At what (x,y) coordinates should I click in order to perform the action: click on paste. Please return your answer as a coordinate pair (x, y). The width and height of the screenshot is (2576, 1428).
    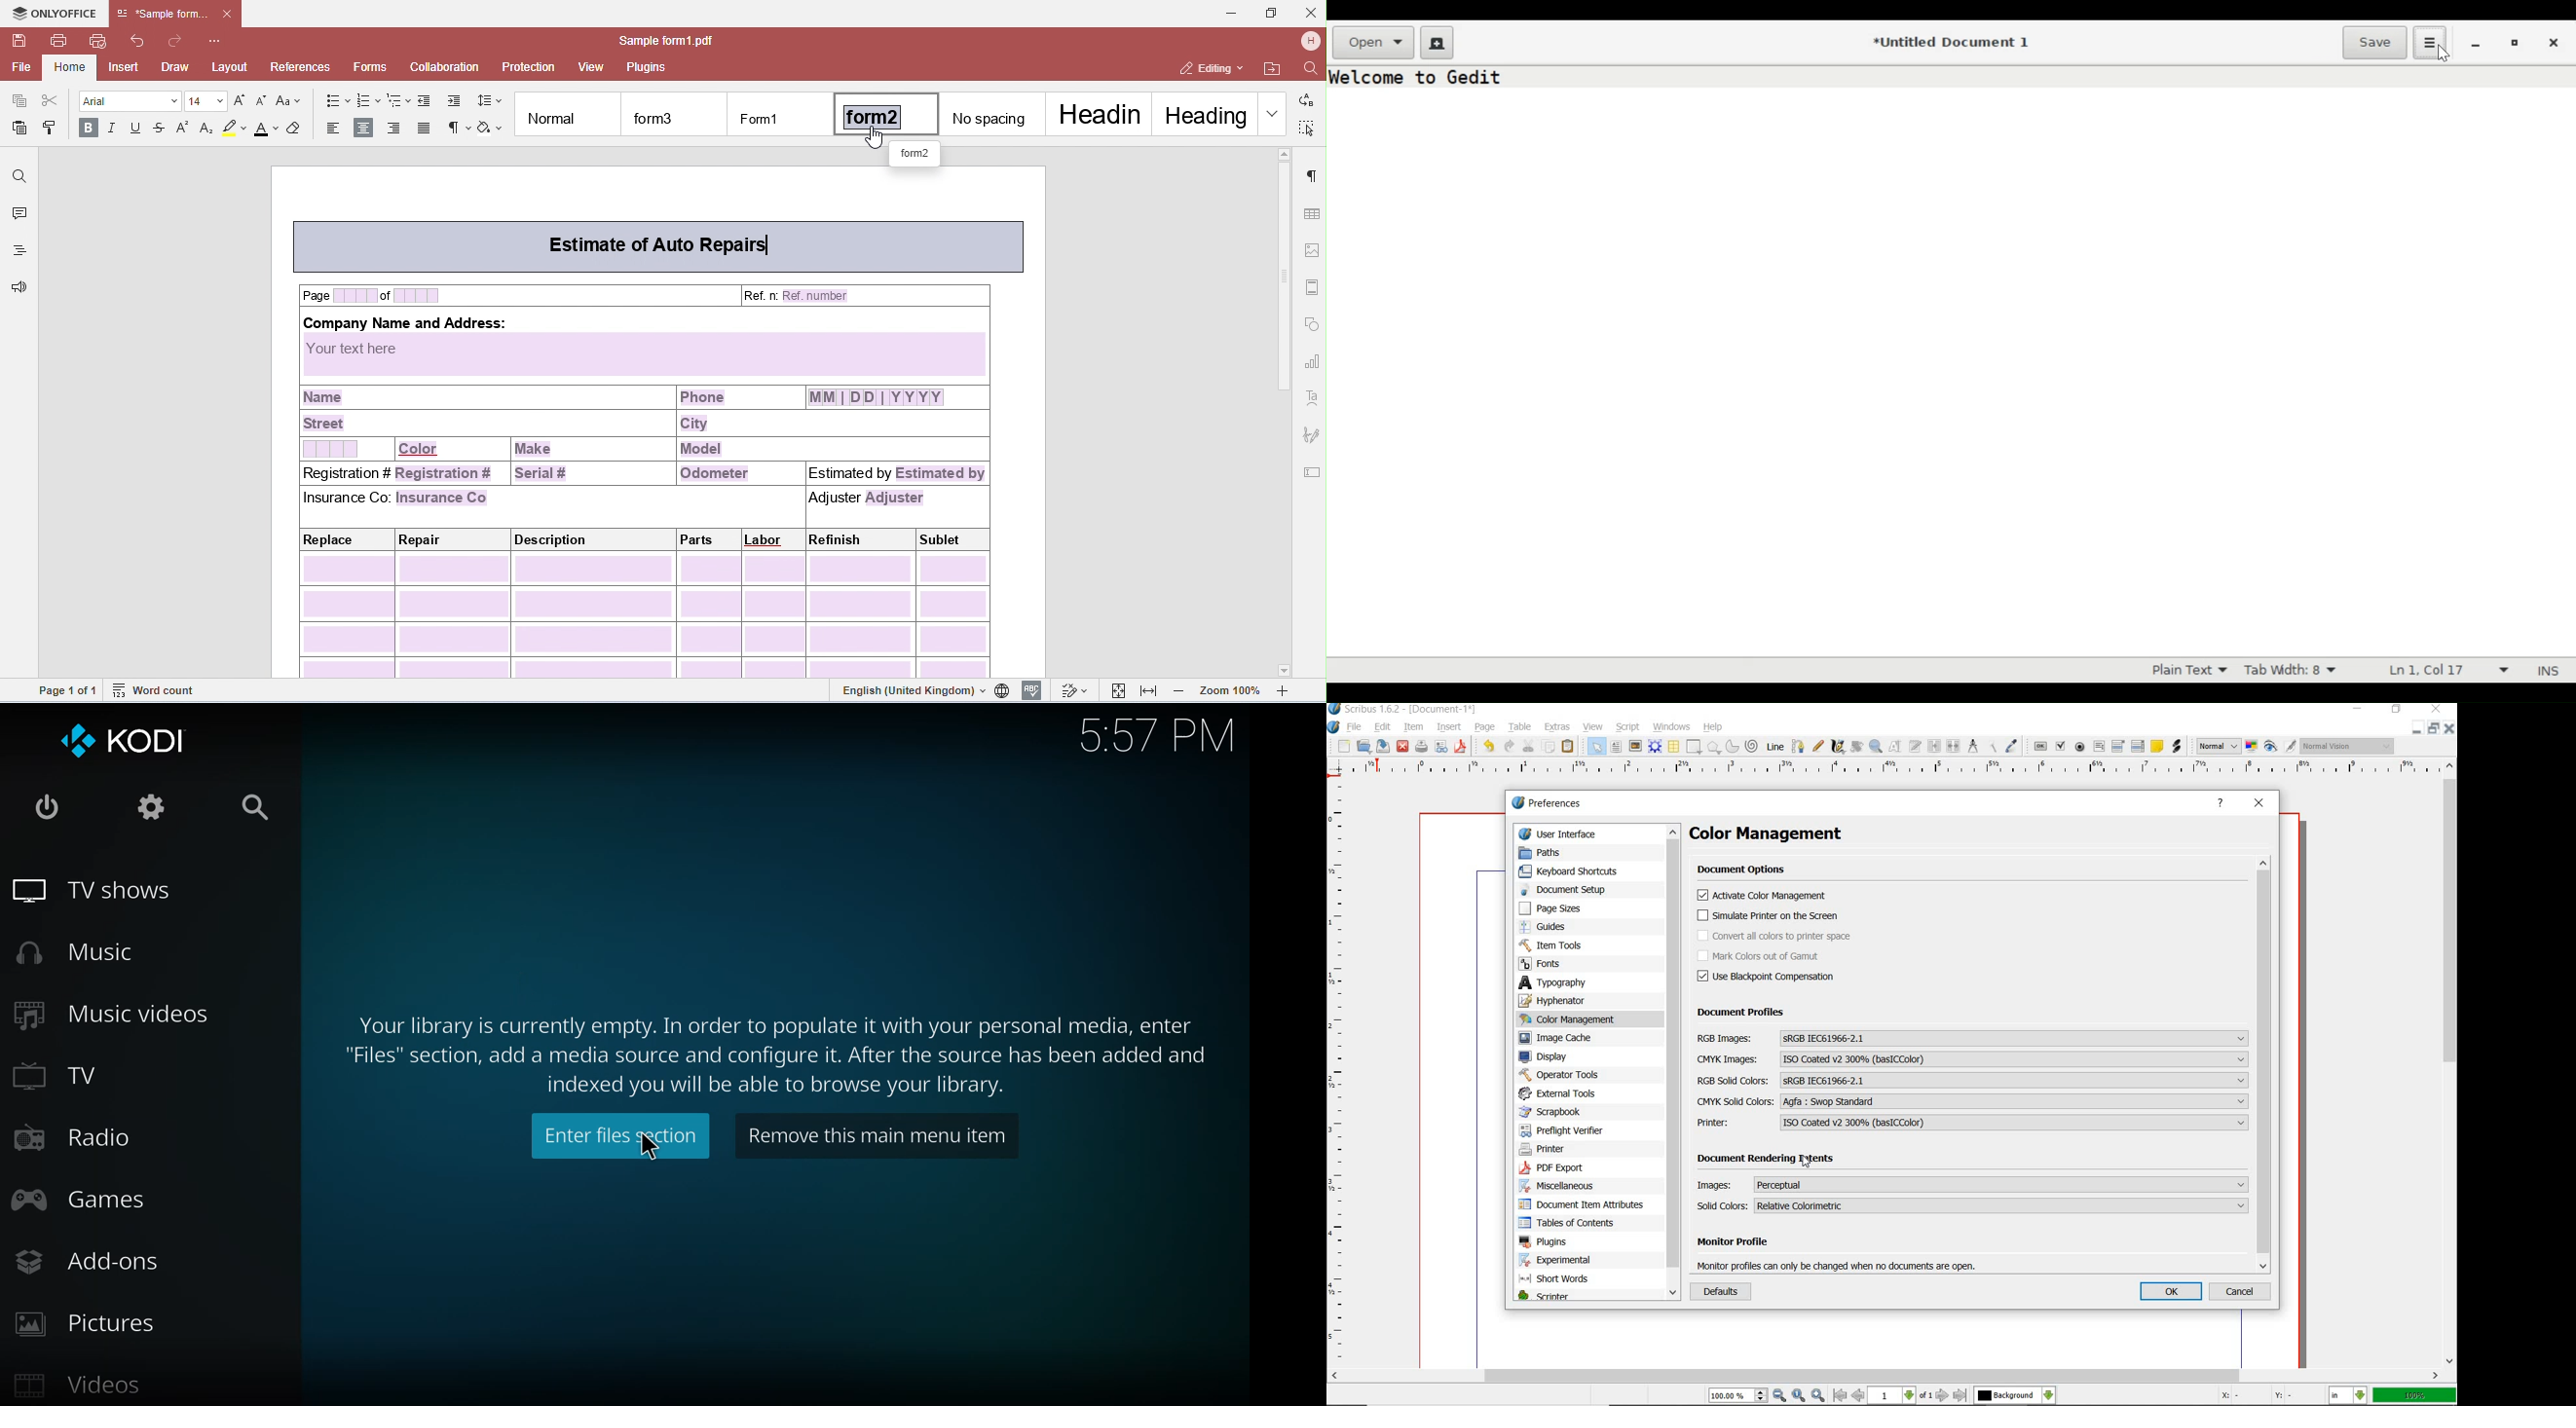
    Looking at the image, I should click on (1570, 747).